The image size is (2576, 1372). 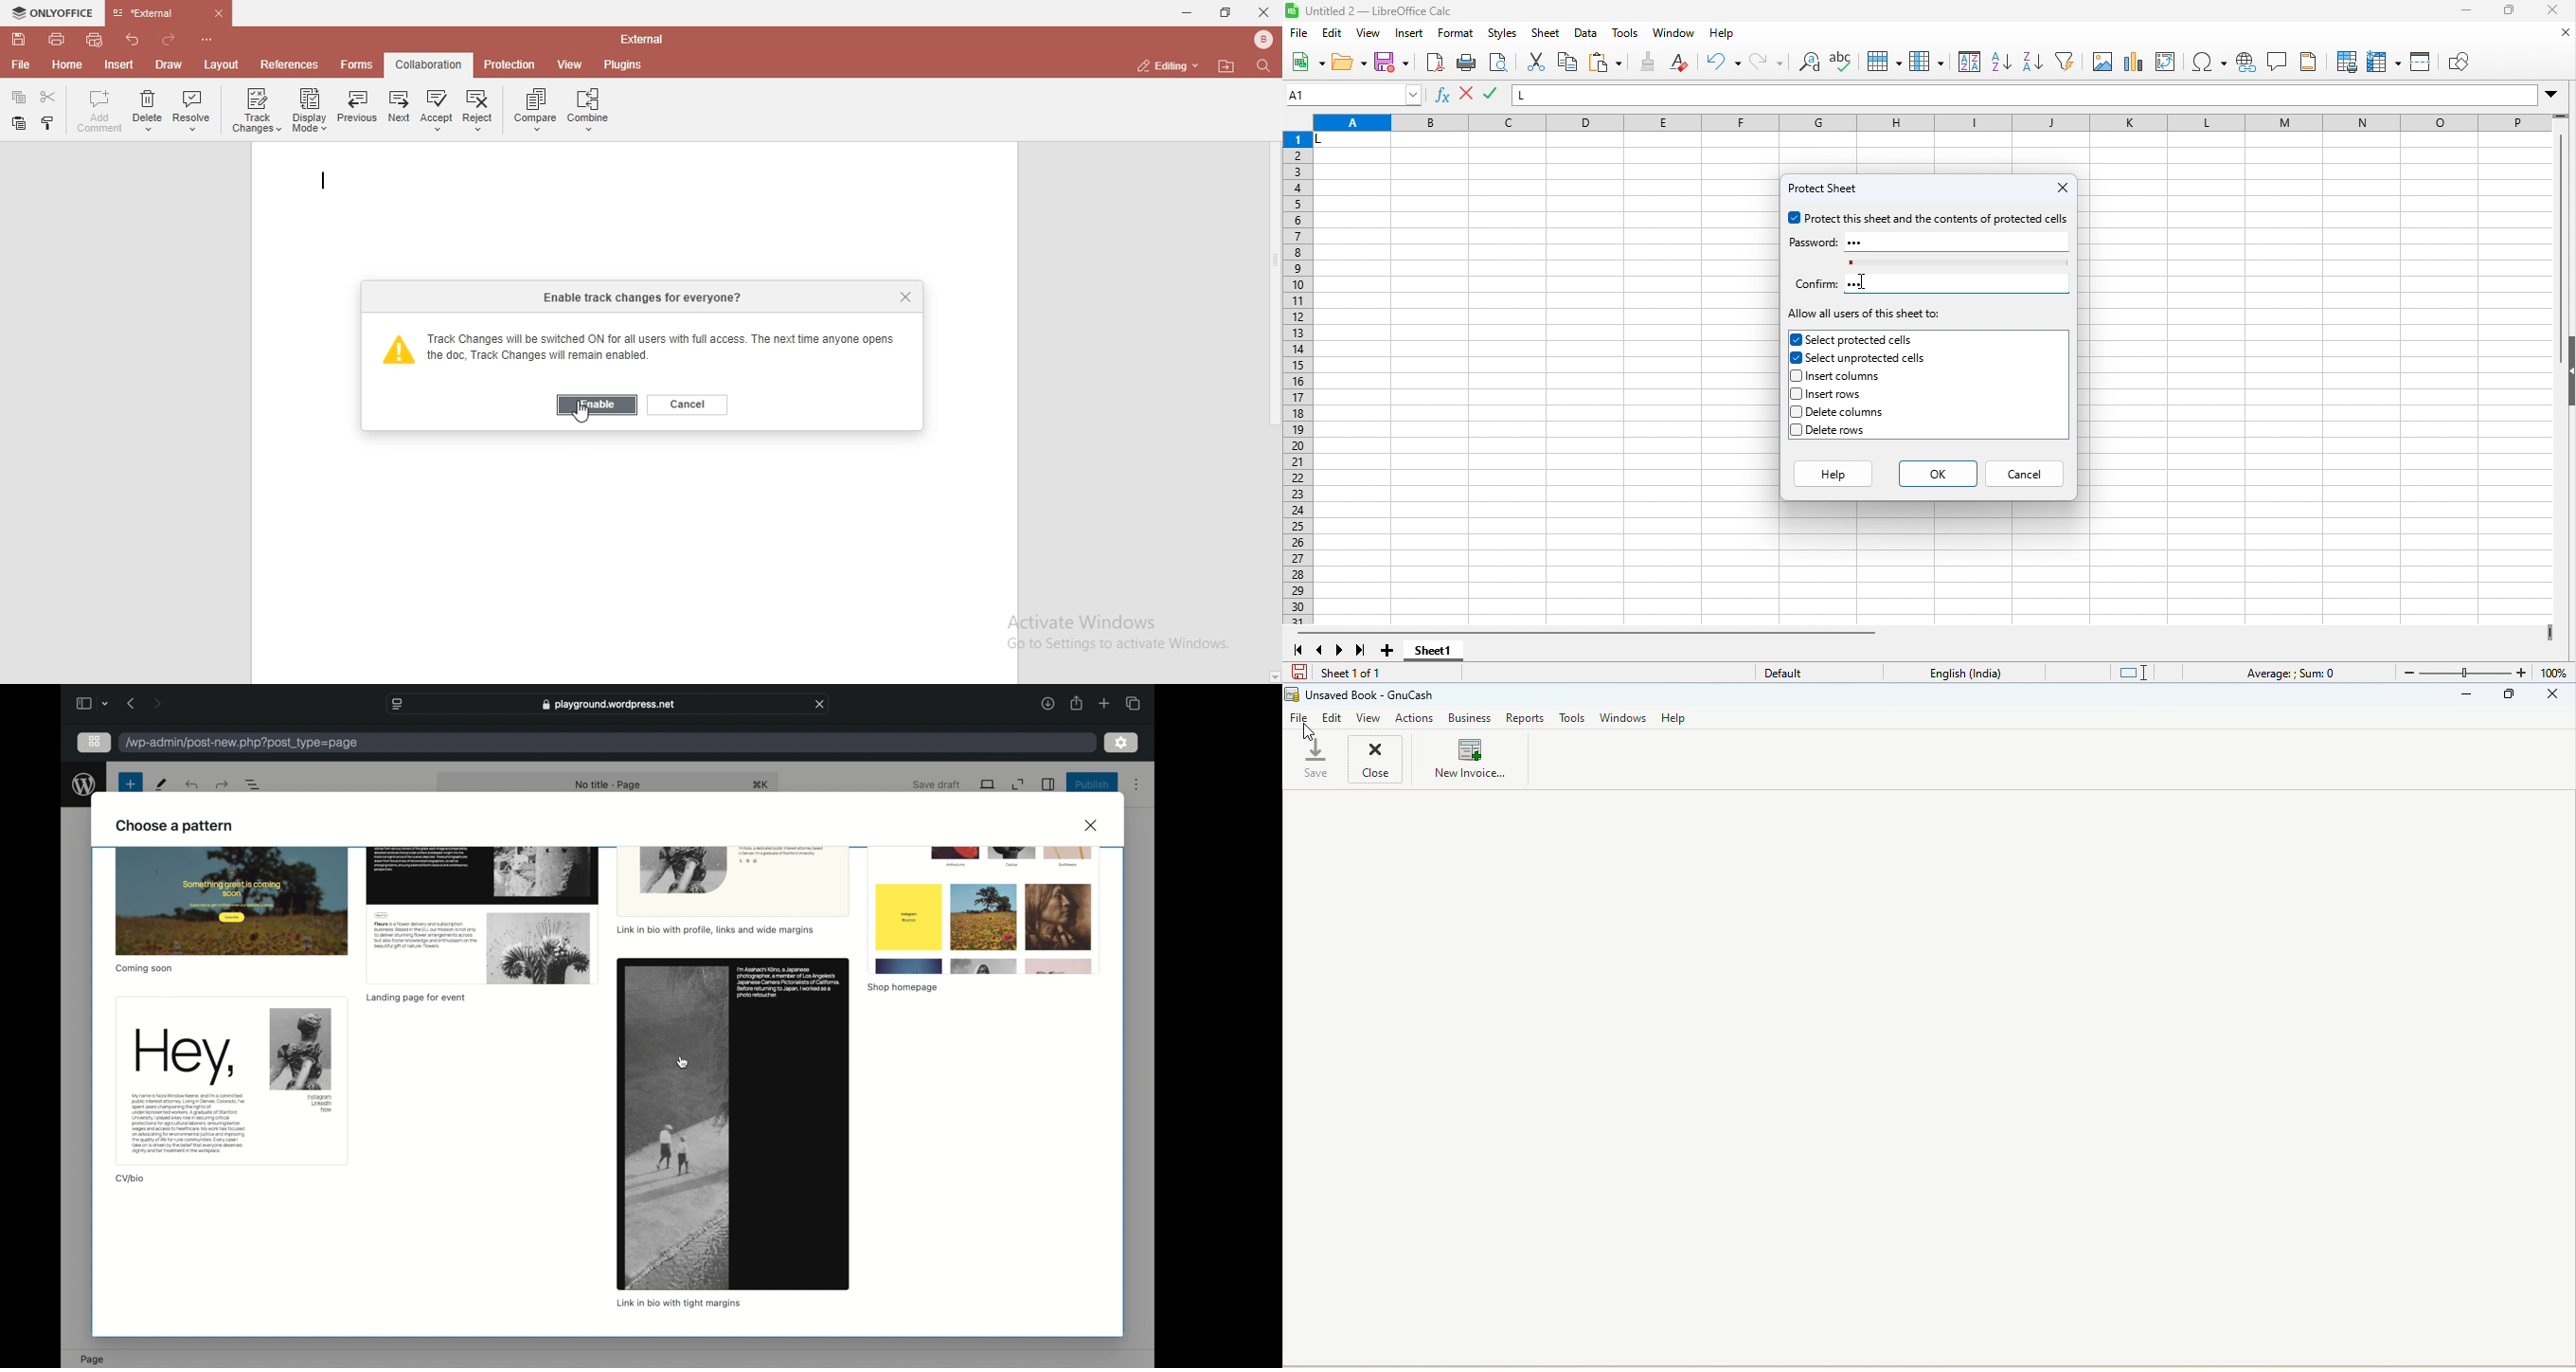 What do you see at coordinates (1867, 280) in the screenshot?
I see `cursor movement` at bounding box center [1867, 280].